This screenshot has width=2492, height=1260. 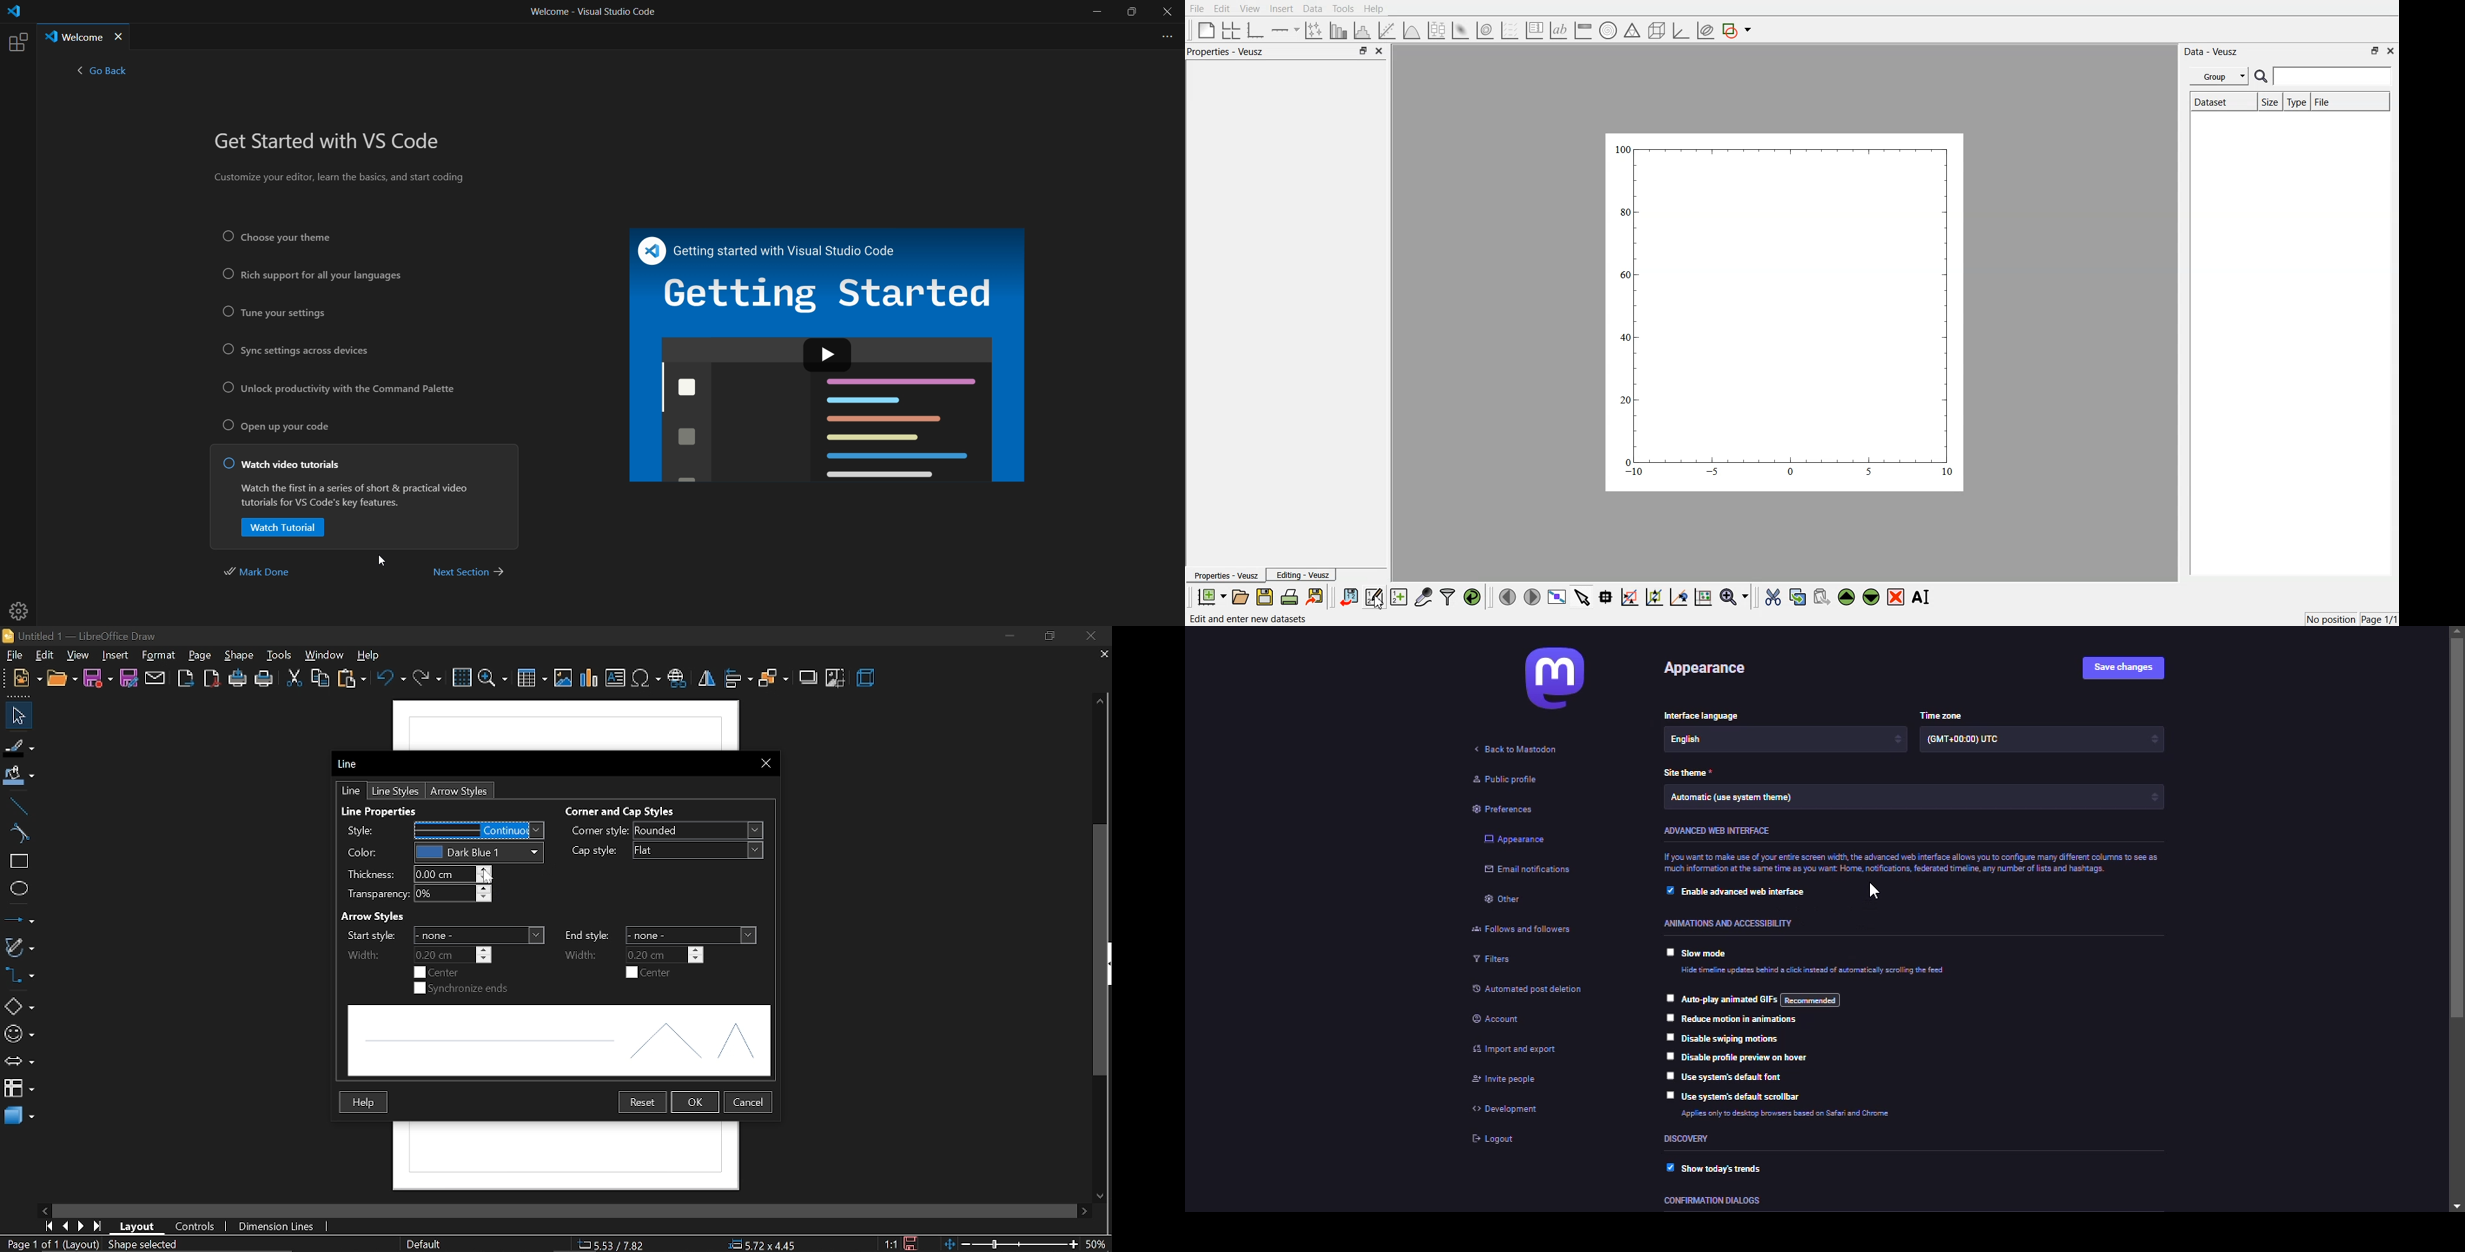 I want to click on Dataset, so click(x=2221, y=103).